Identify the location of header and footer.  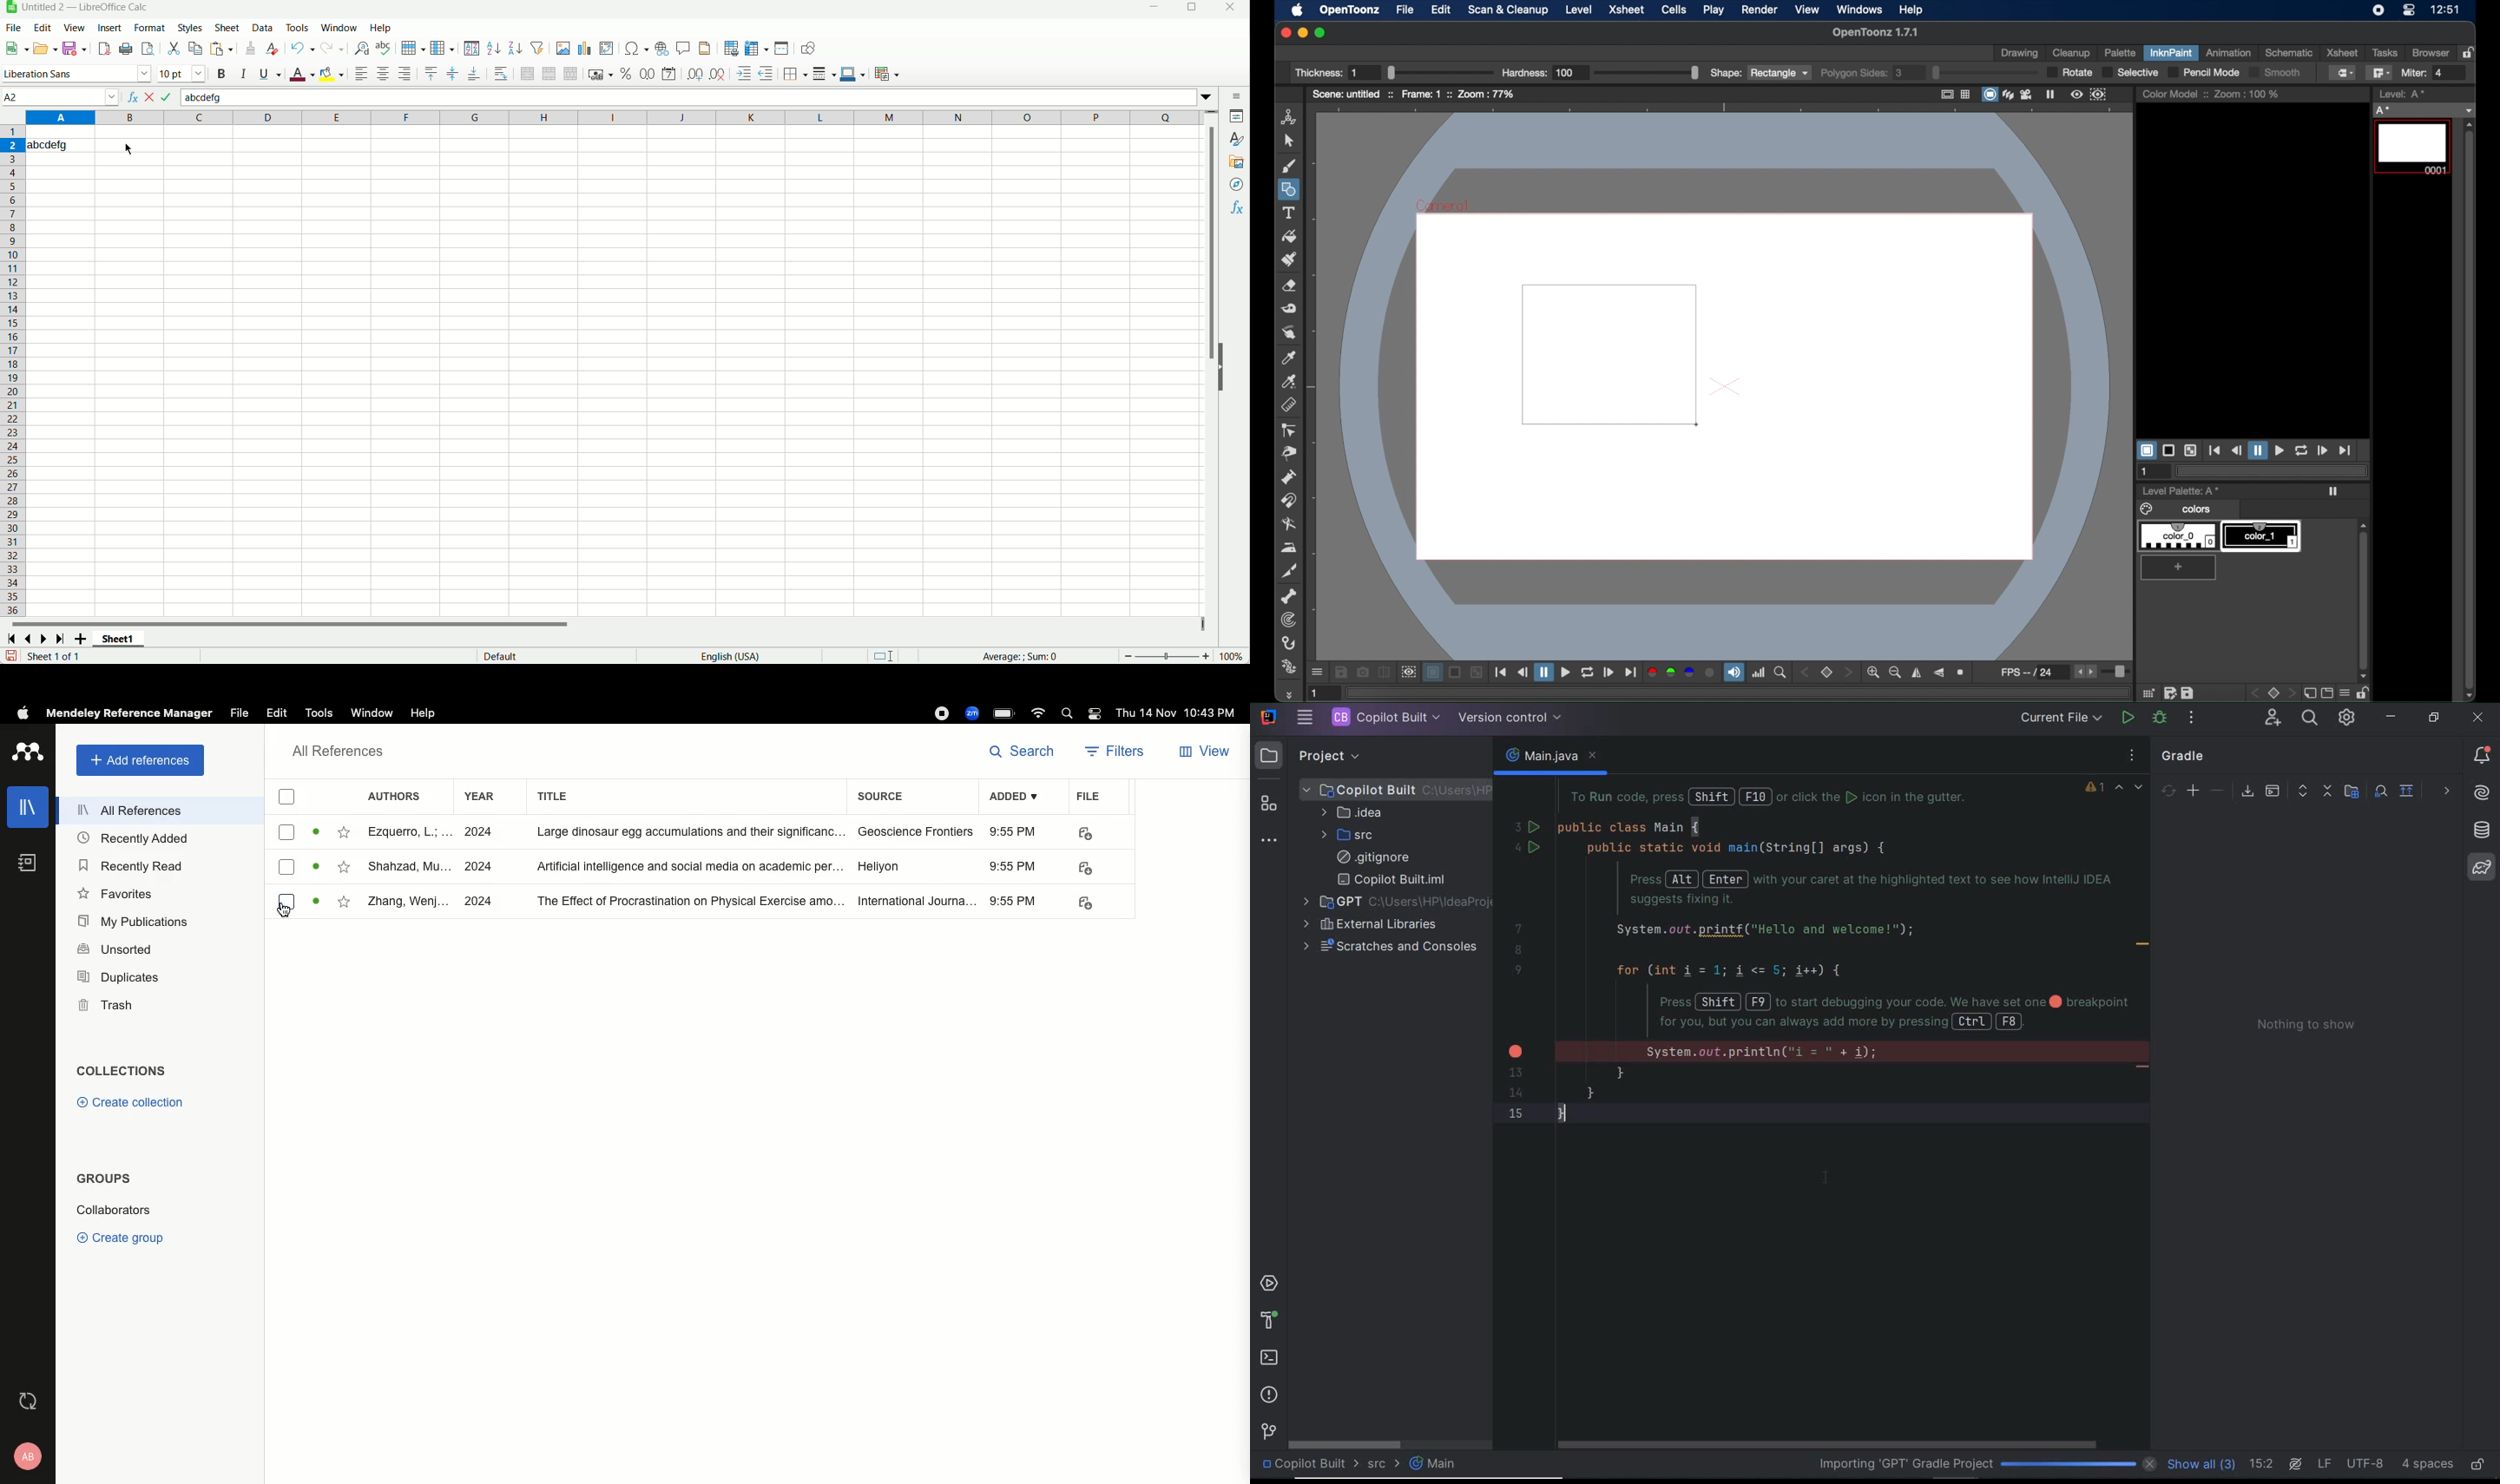
(704, 48).